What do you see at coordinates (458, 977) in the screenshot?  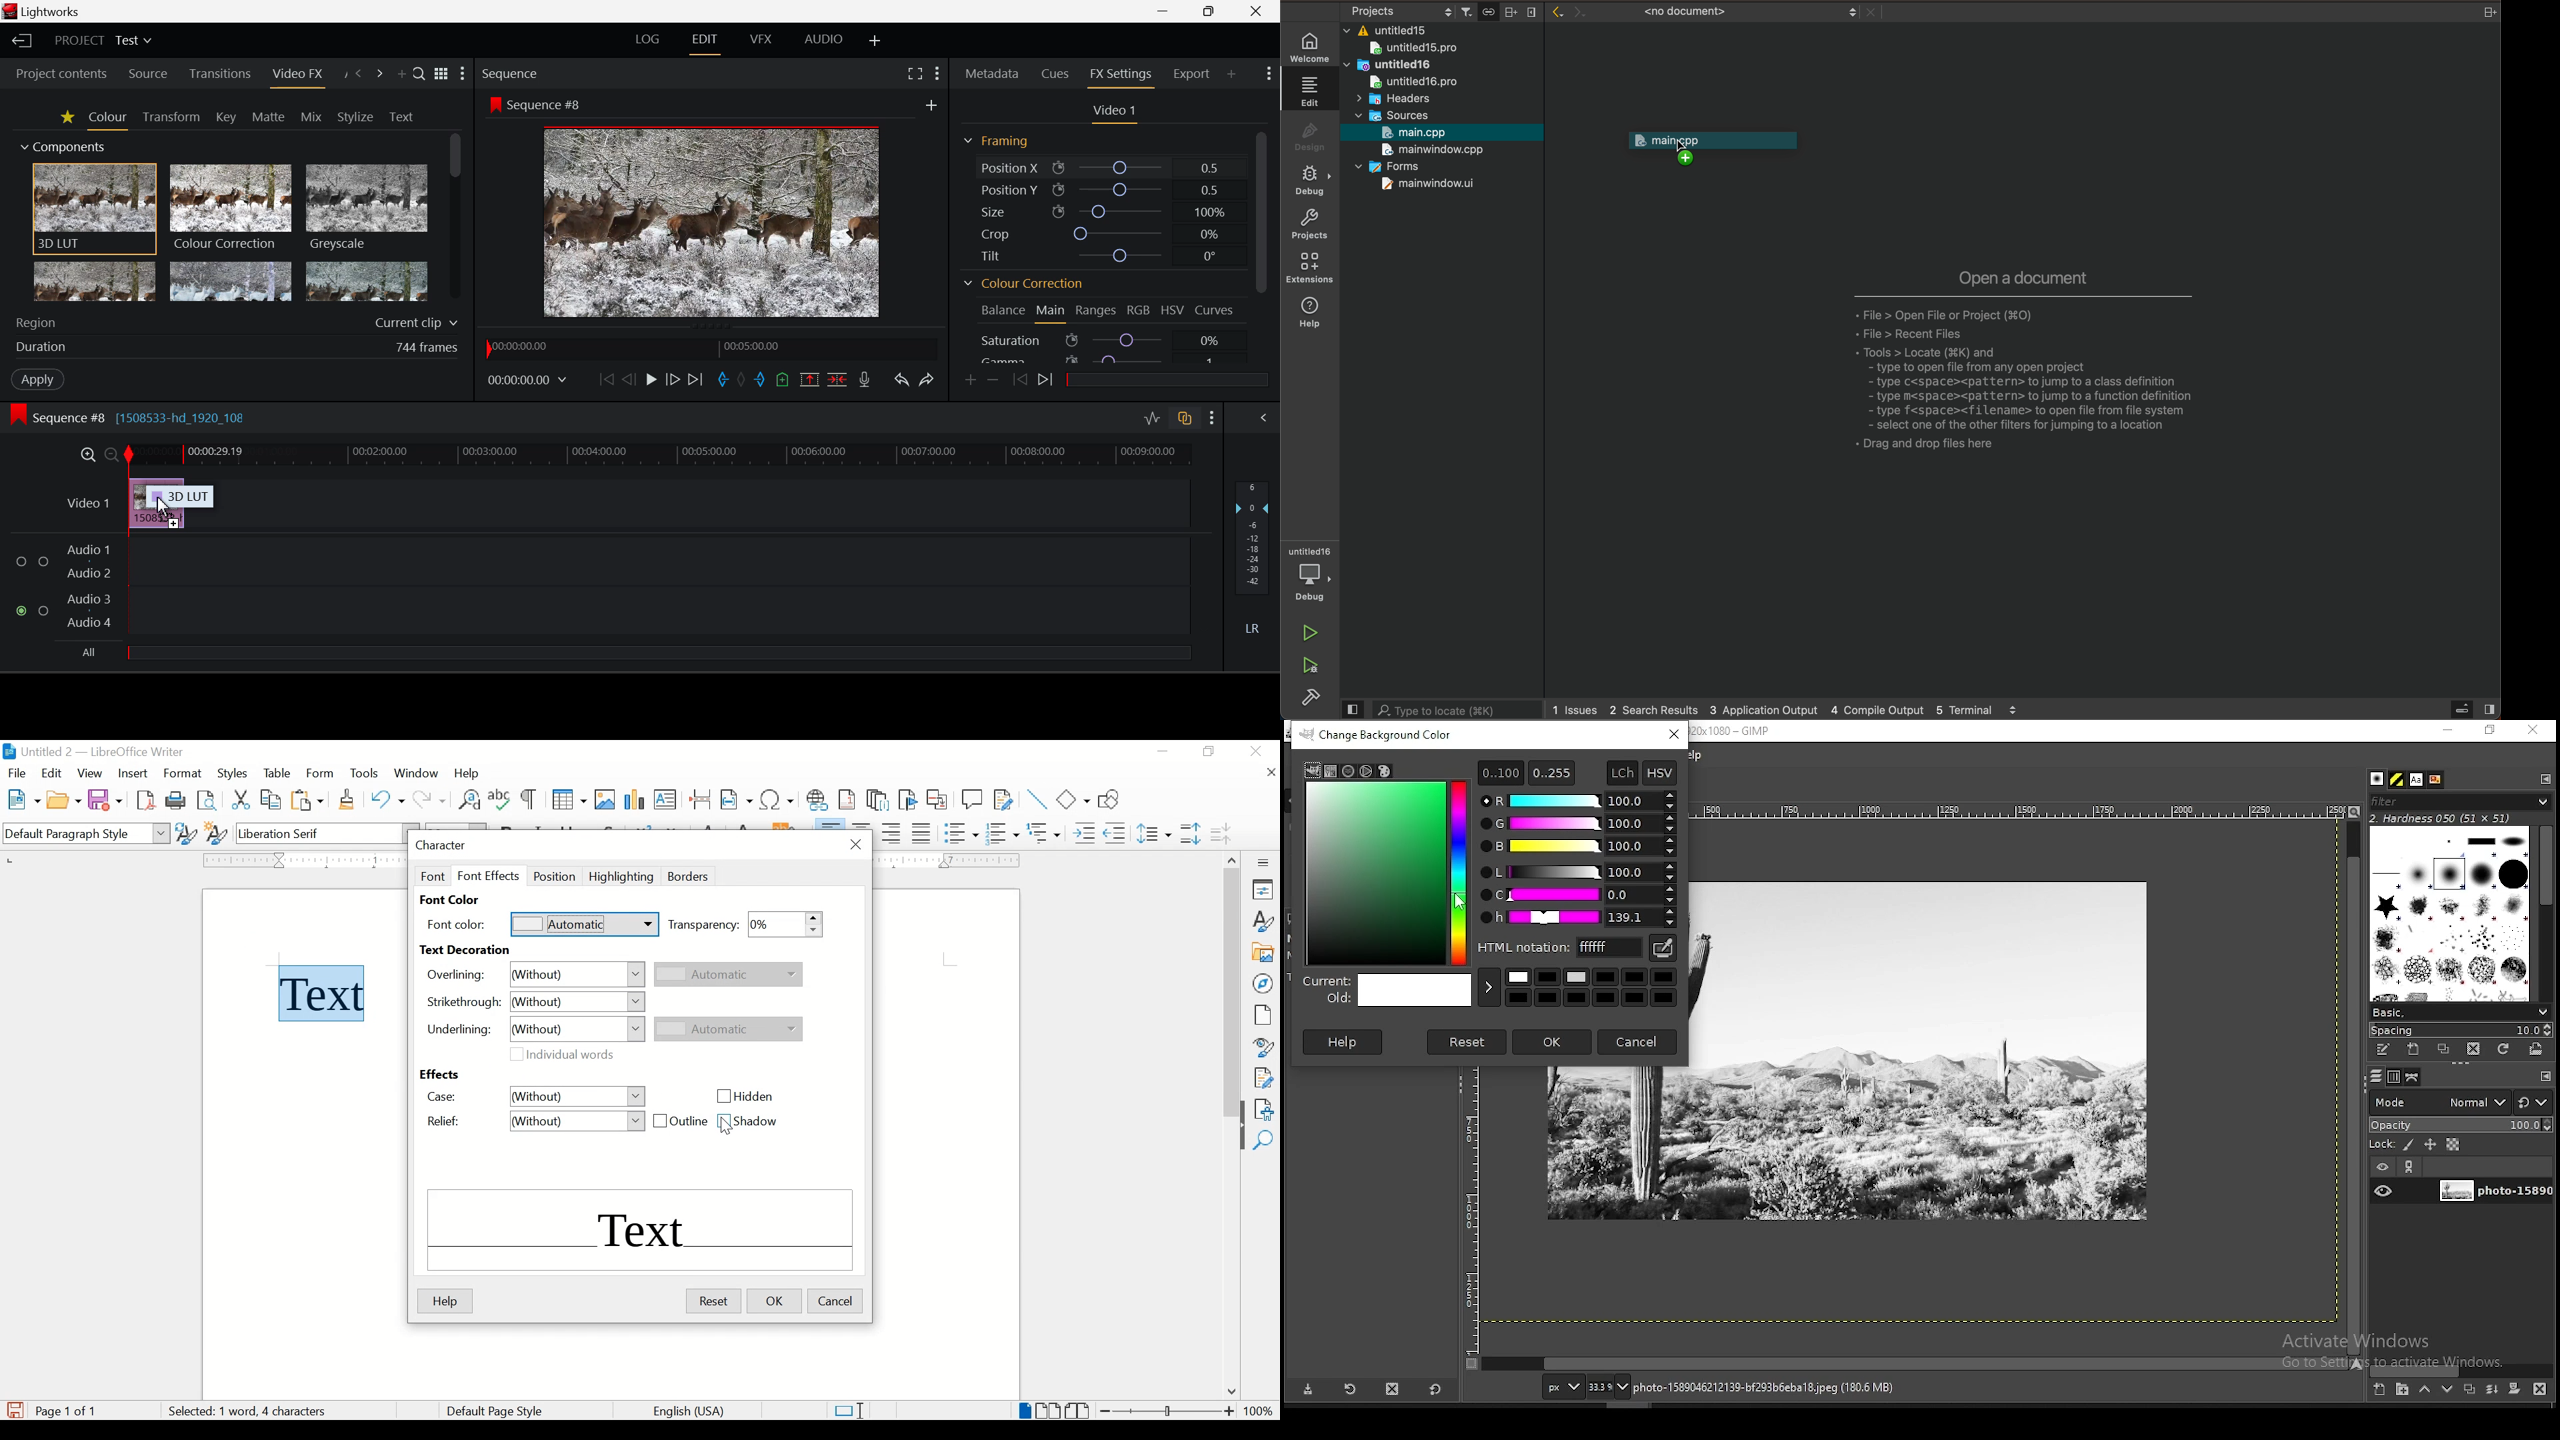 I see `overlining:` at bounding box center [458, 977].